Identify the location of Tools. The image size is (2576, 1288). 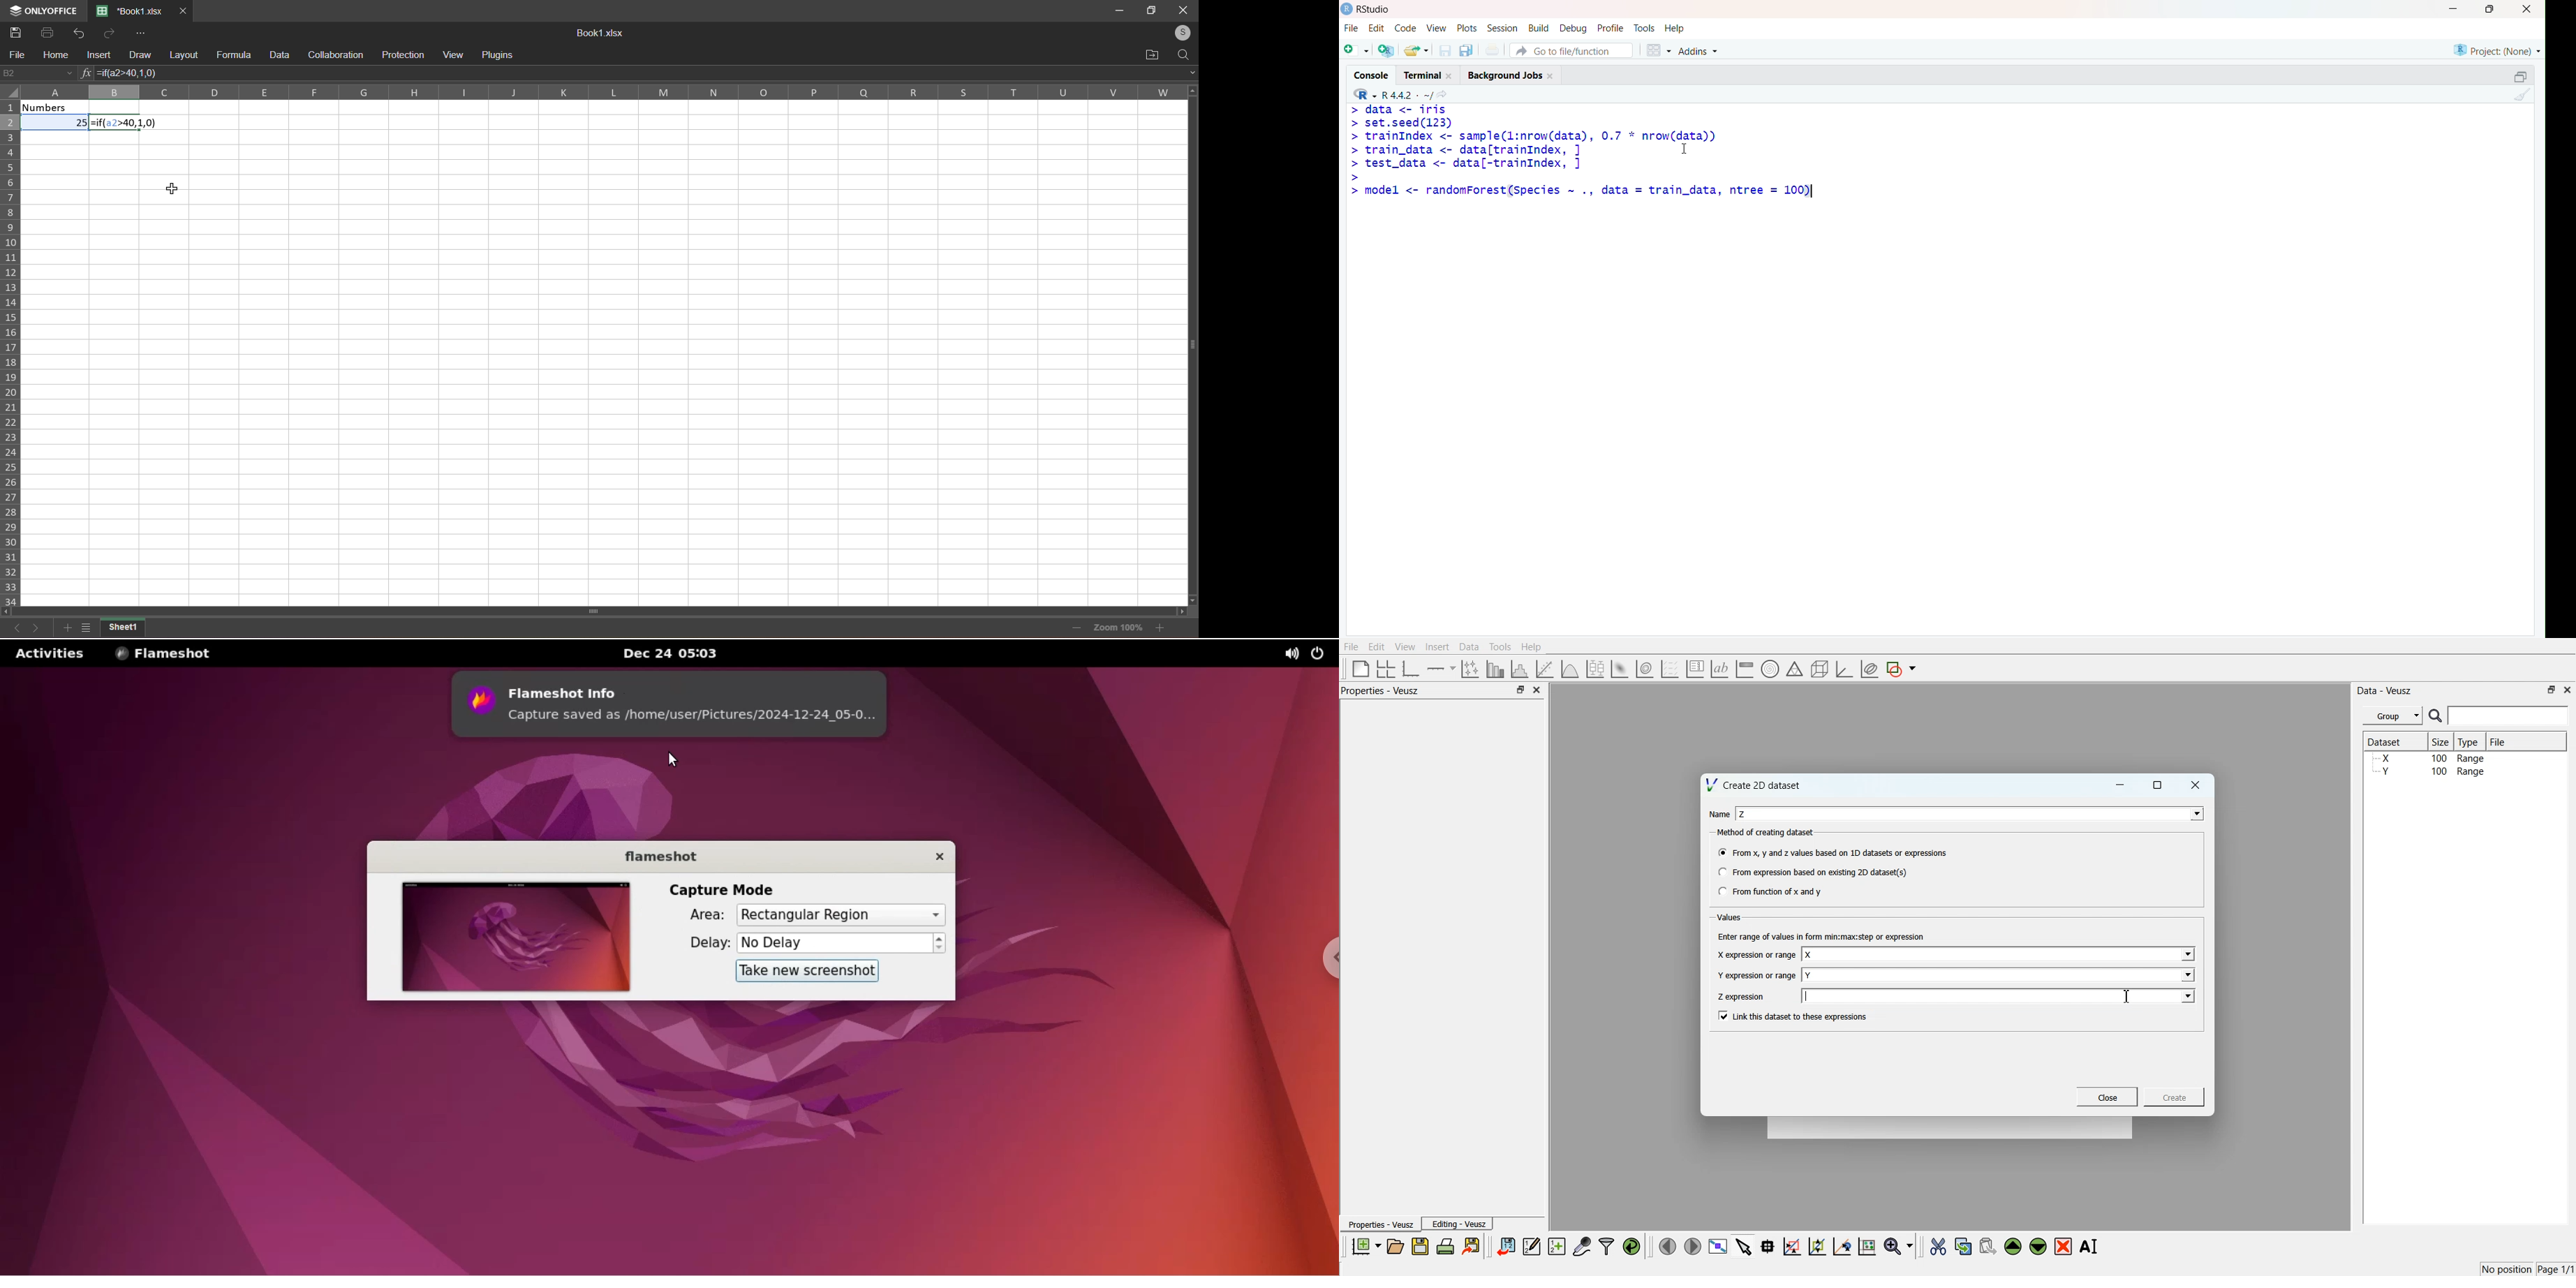
(1644, 27).